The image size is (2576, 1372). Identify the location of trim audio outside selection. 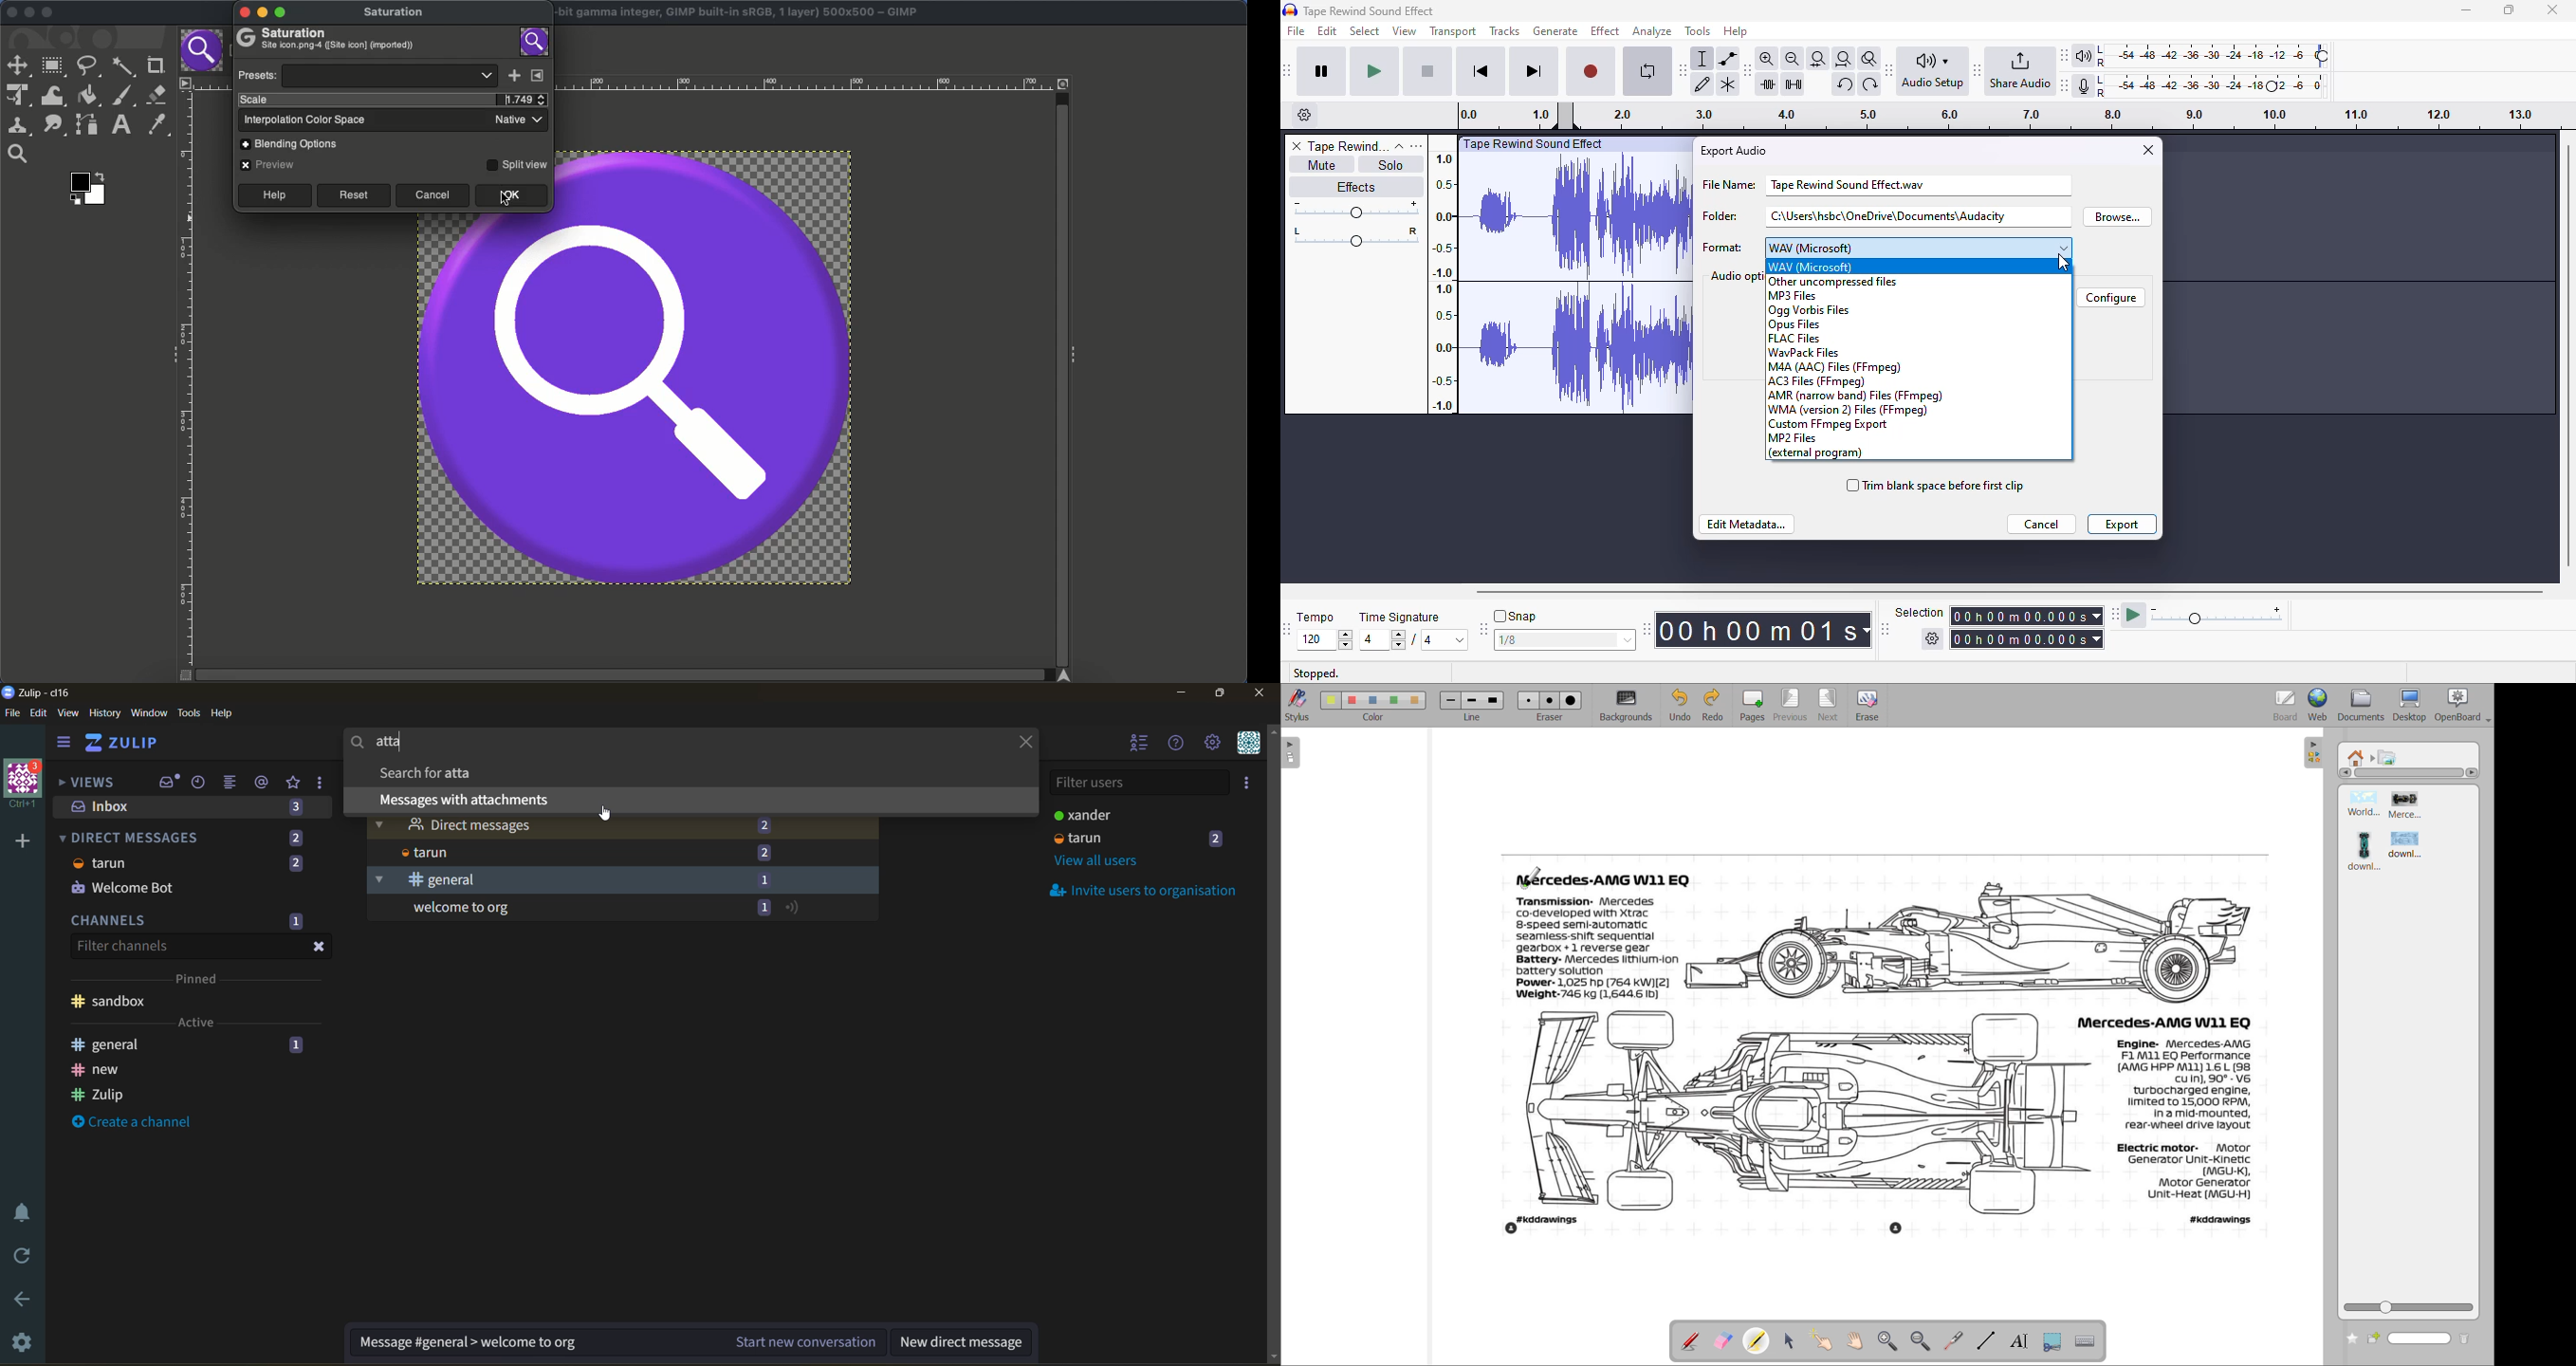
(1767, 83).